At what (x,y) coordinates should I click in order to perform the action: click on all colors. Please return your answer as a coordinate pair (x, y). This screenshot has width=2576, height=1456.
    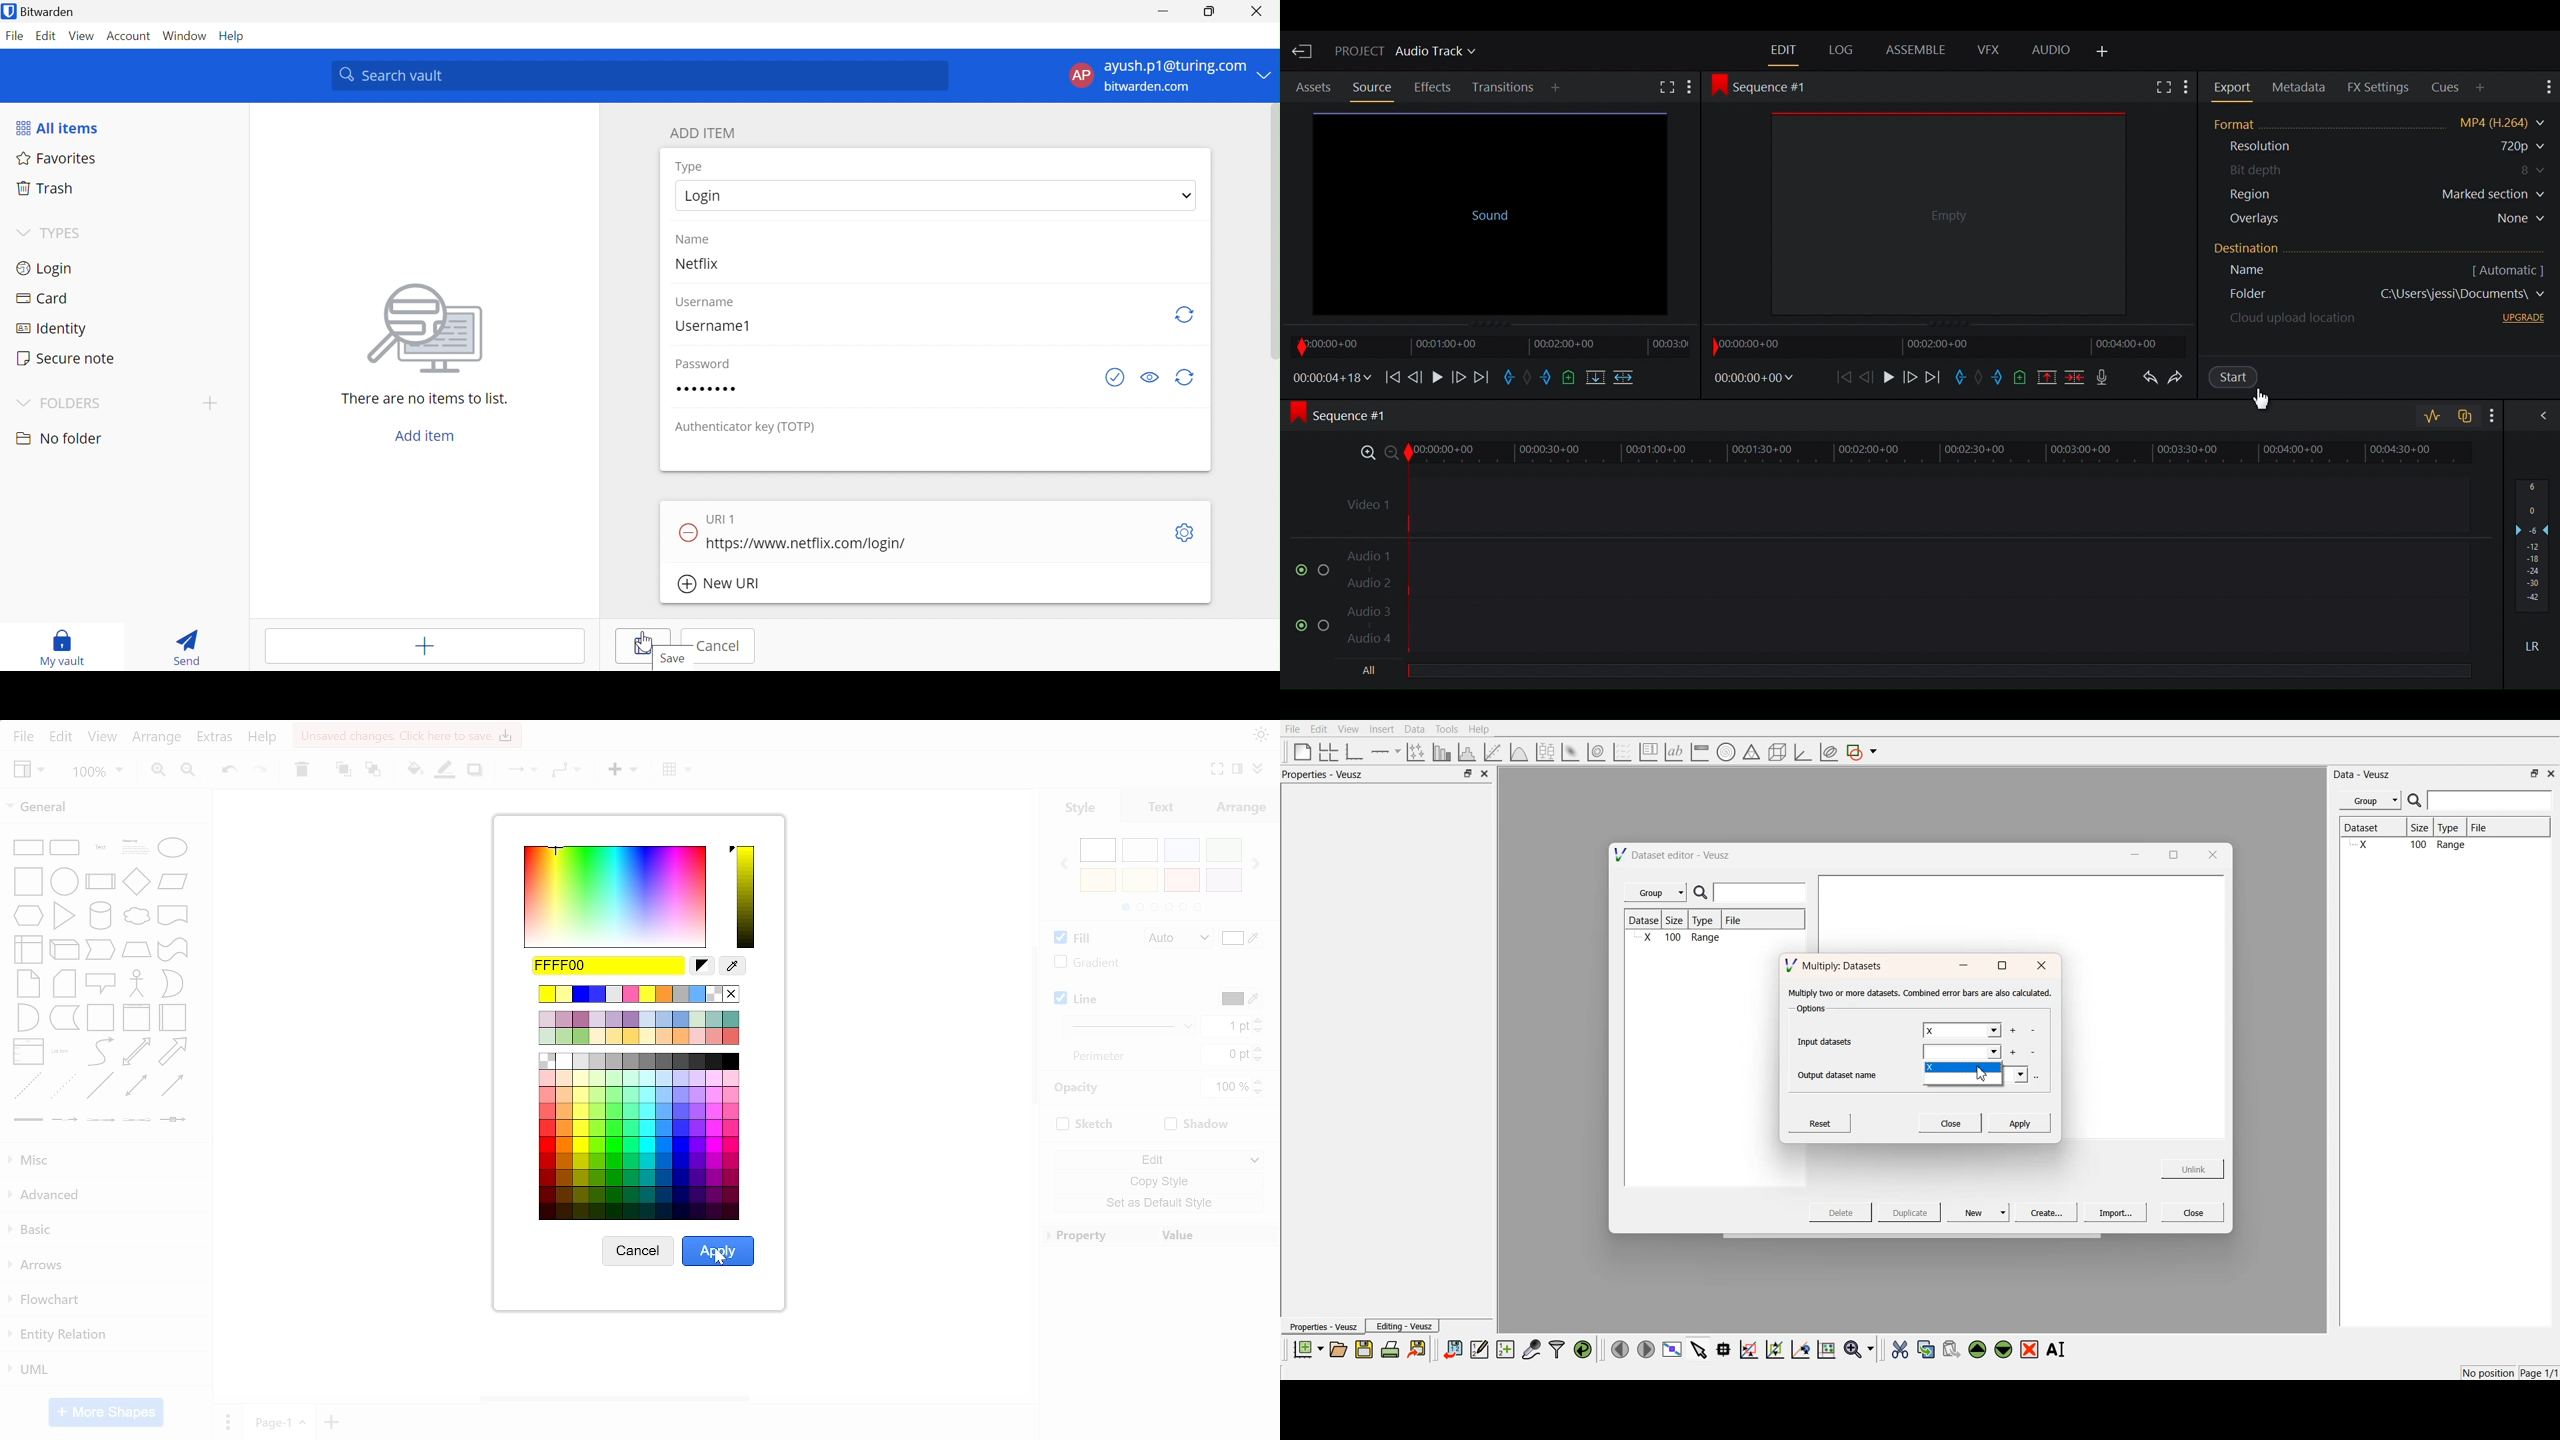
    Looking at the image, I should click on (641, 1137).